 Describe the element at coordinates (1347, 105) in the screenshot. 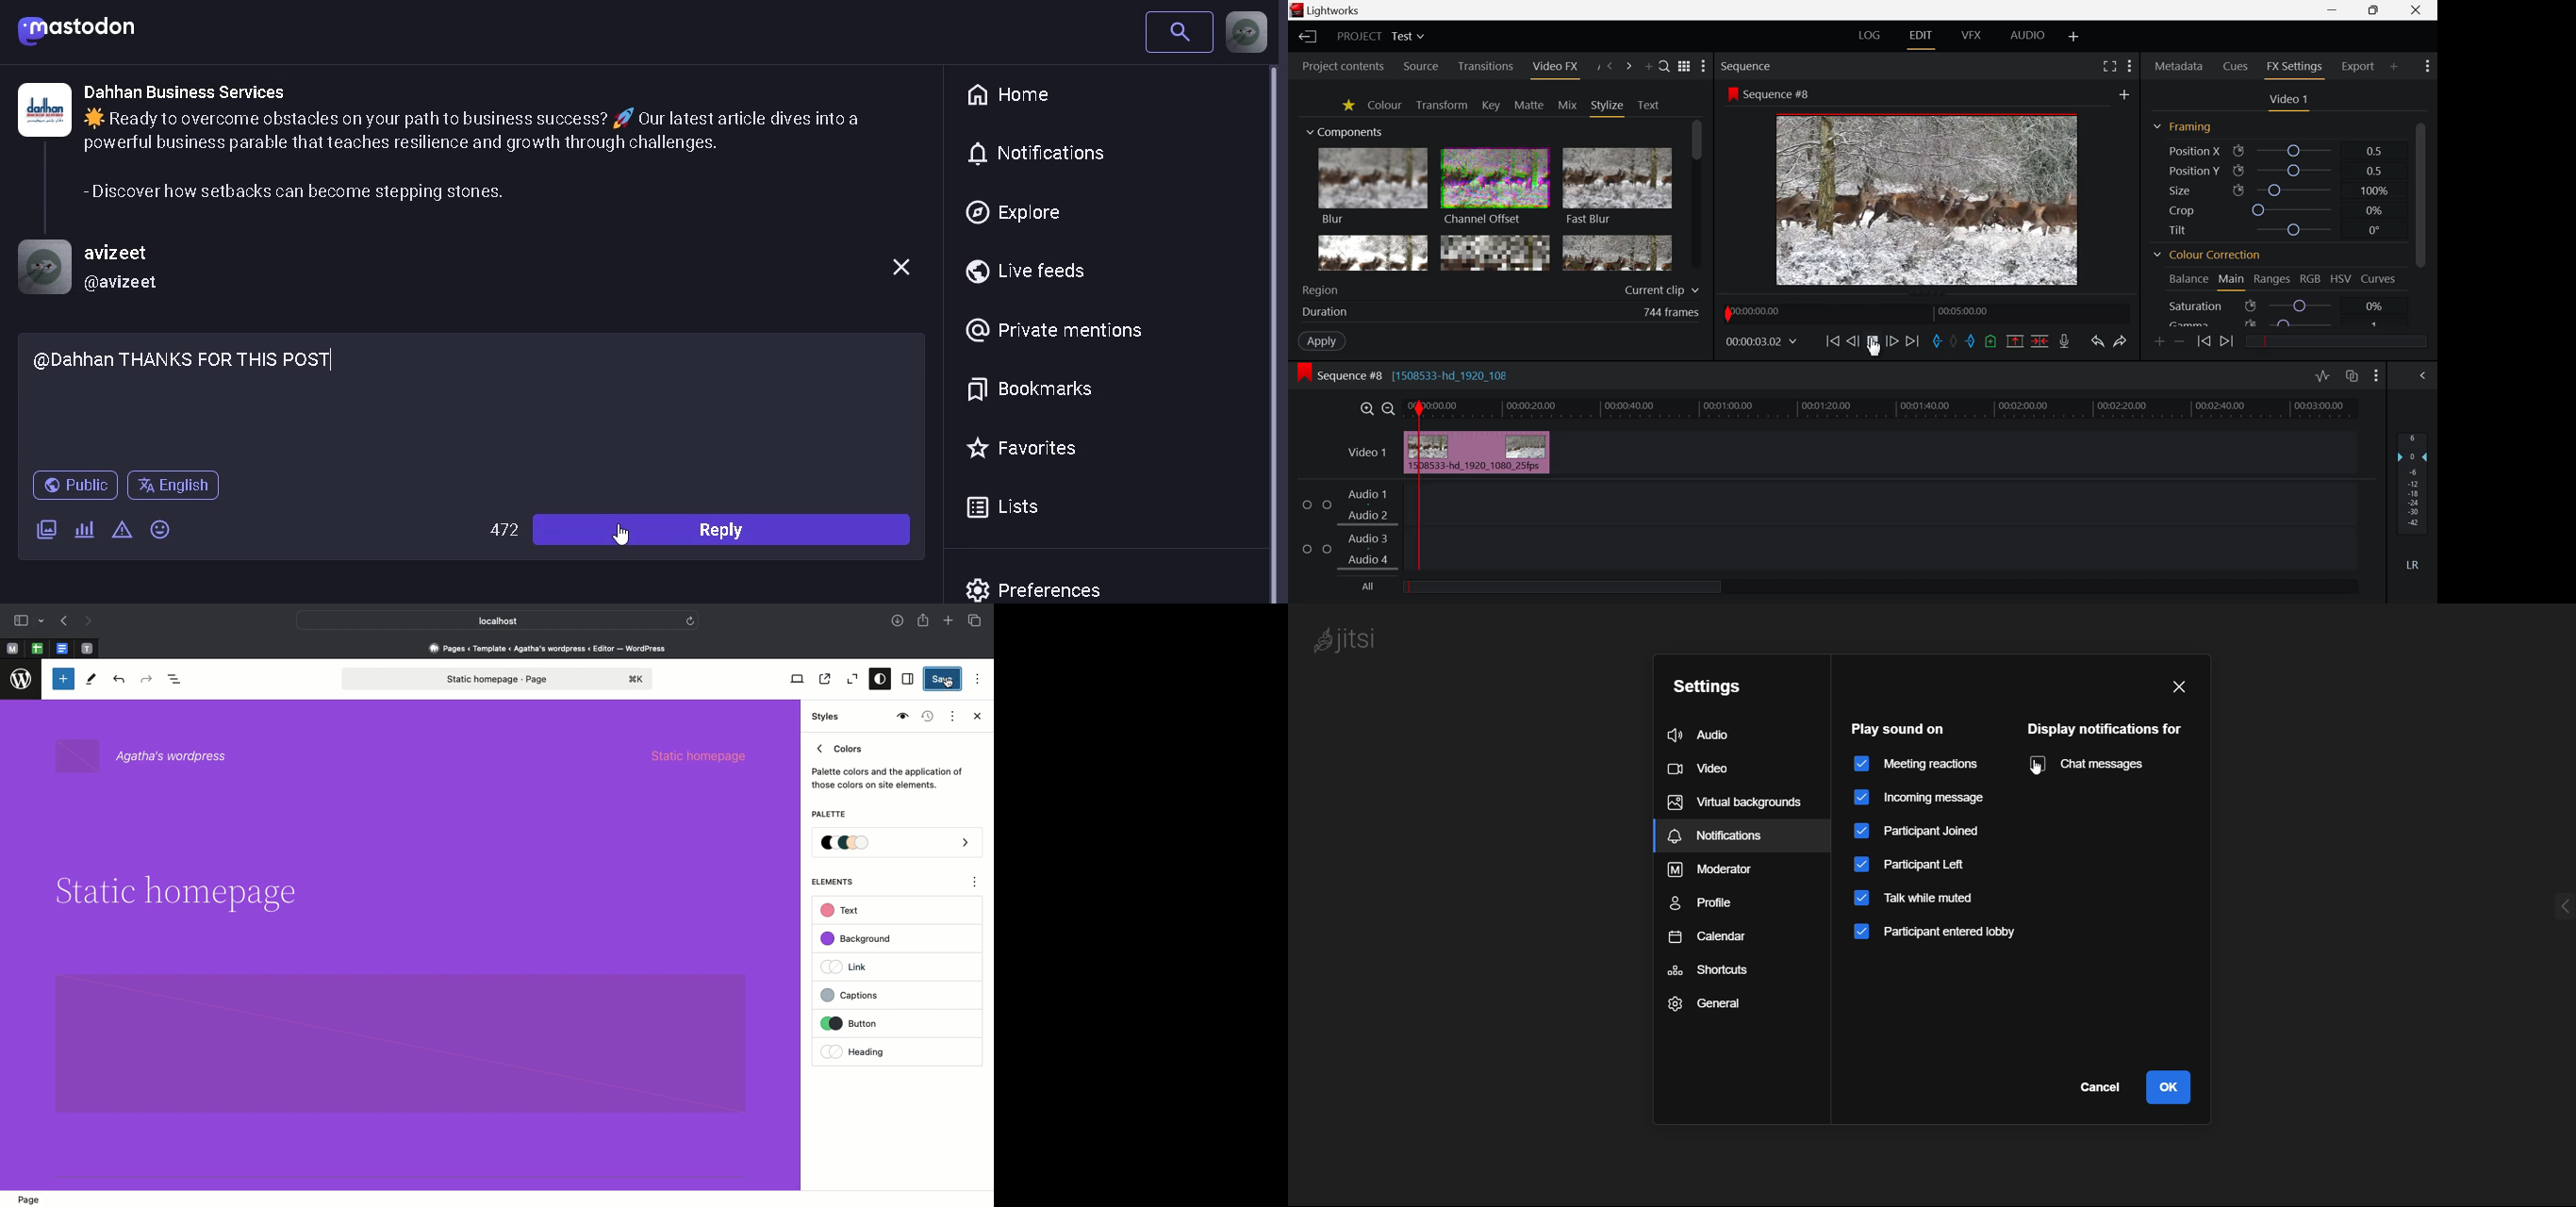

I see `Favorites` at that location.